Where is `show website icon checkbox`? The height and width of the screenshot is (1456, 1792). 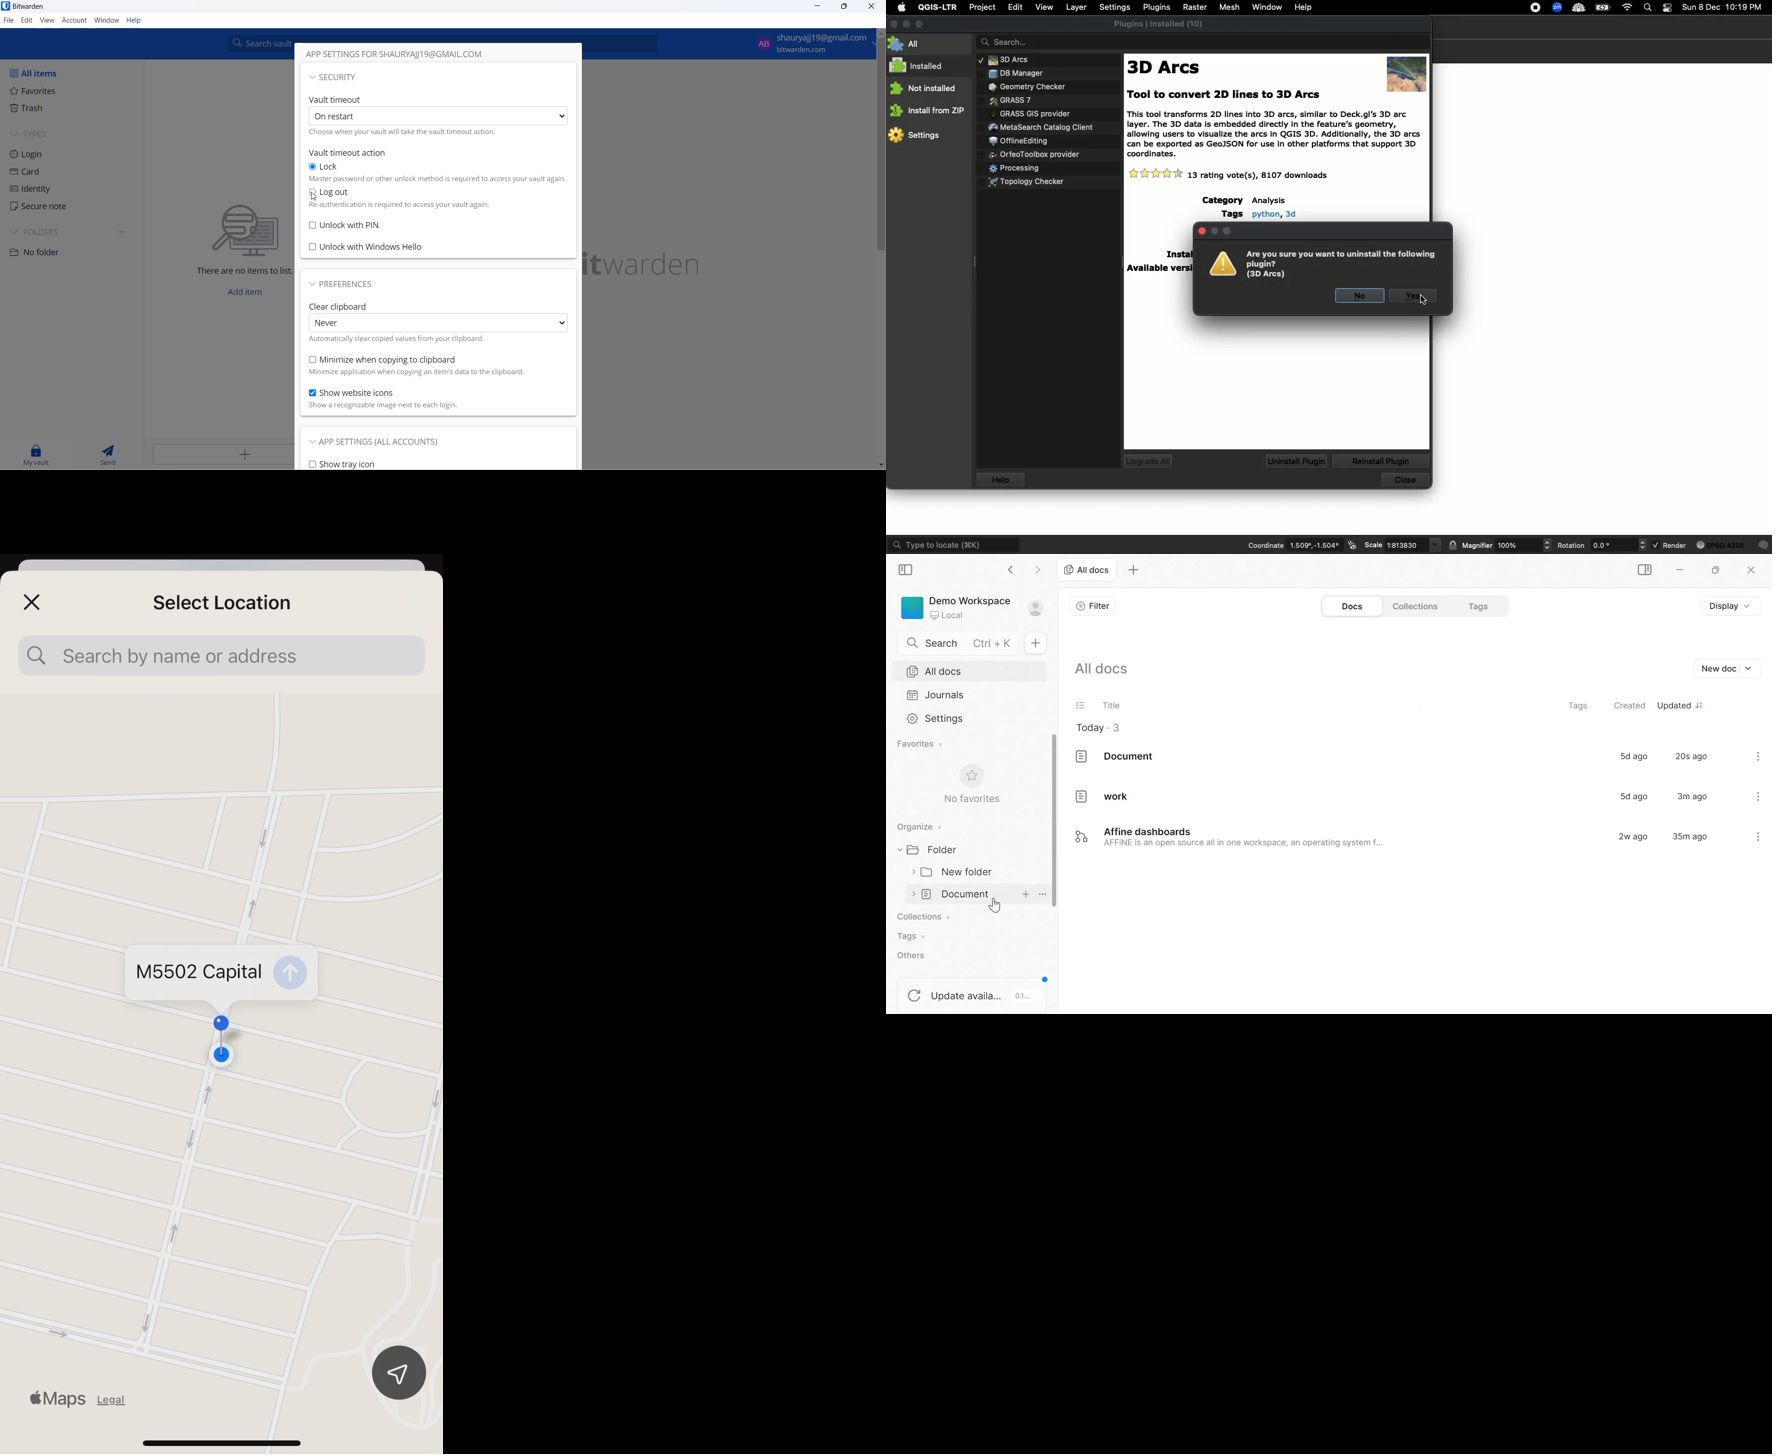
show website icon checkbox is located at coordinates (364, 394).